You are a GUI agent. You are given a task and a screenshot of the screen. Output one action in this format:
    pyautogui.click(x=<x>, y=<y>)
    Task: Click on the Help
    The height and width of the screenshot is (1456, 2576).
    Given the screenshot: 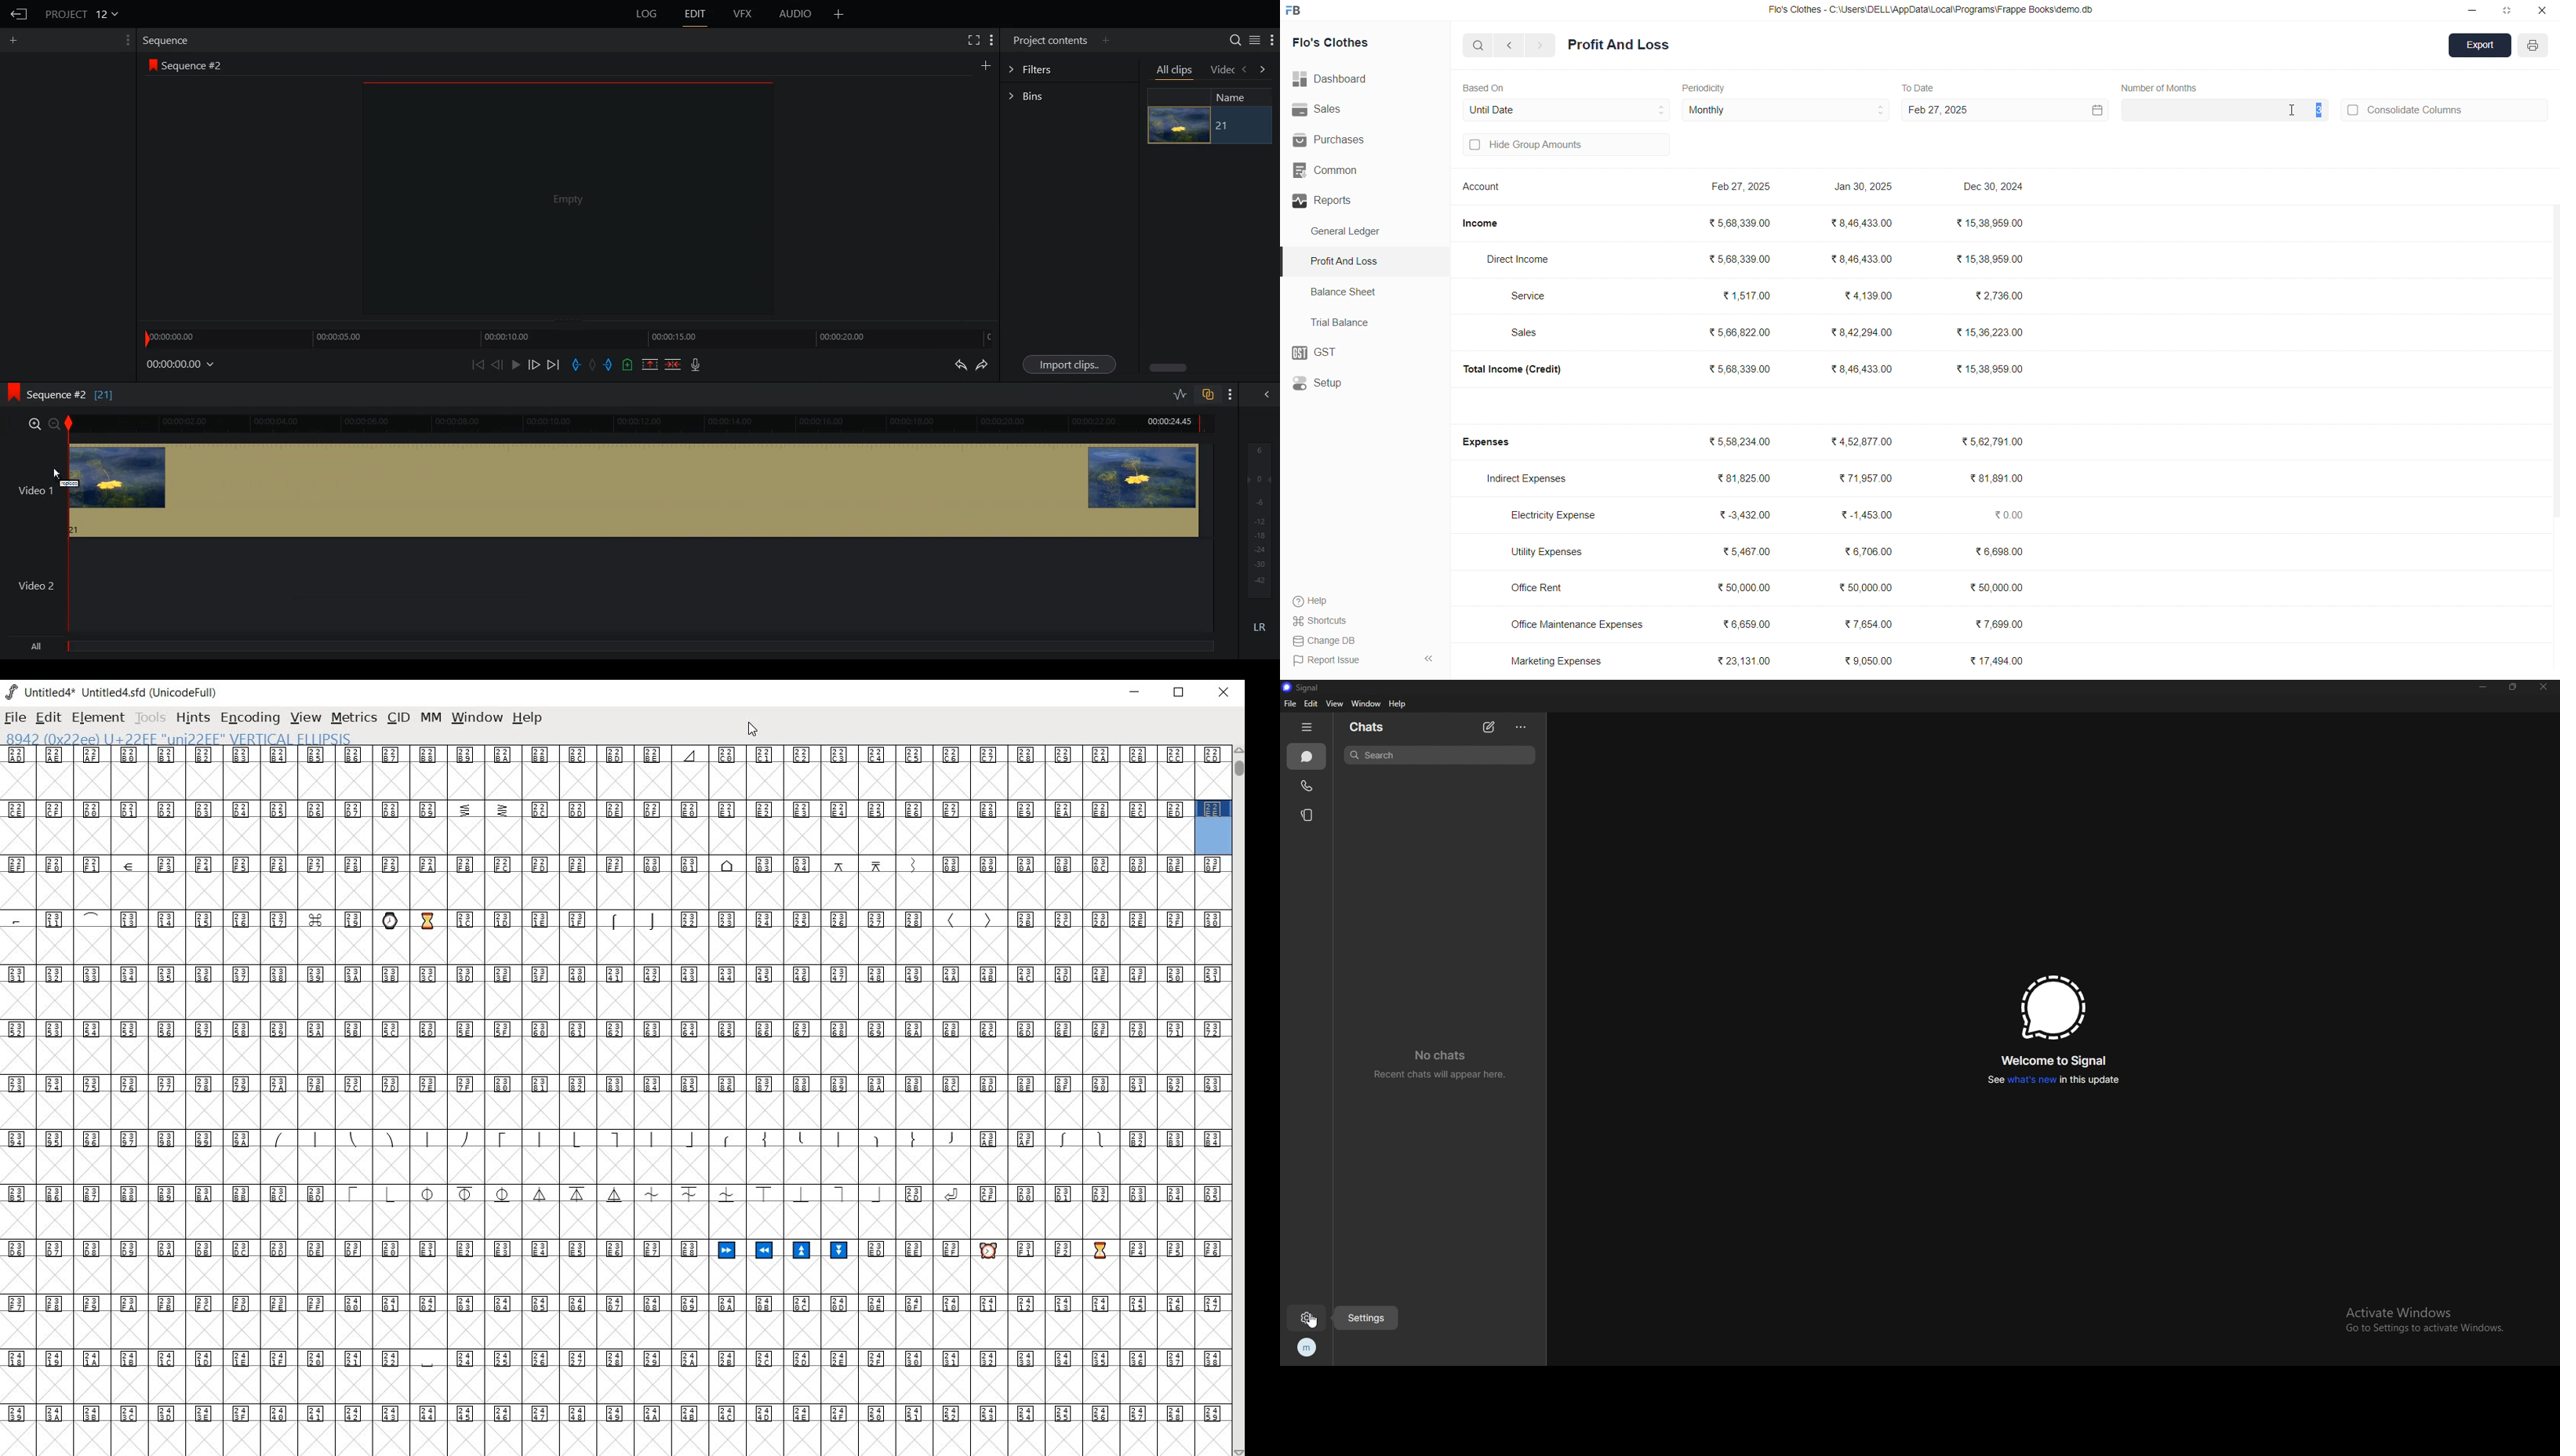 What is the action you would take?
    pyautogui.click(x=1317, y=600)
    